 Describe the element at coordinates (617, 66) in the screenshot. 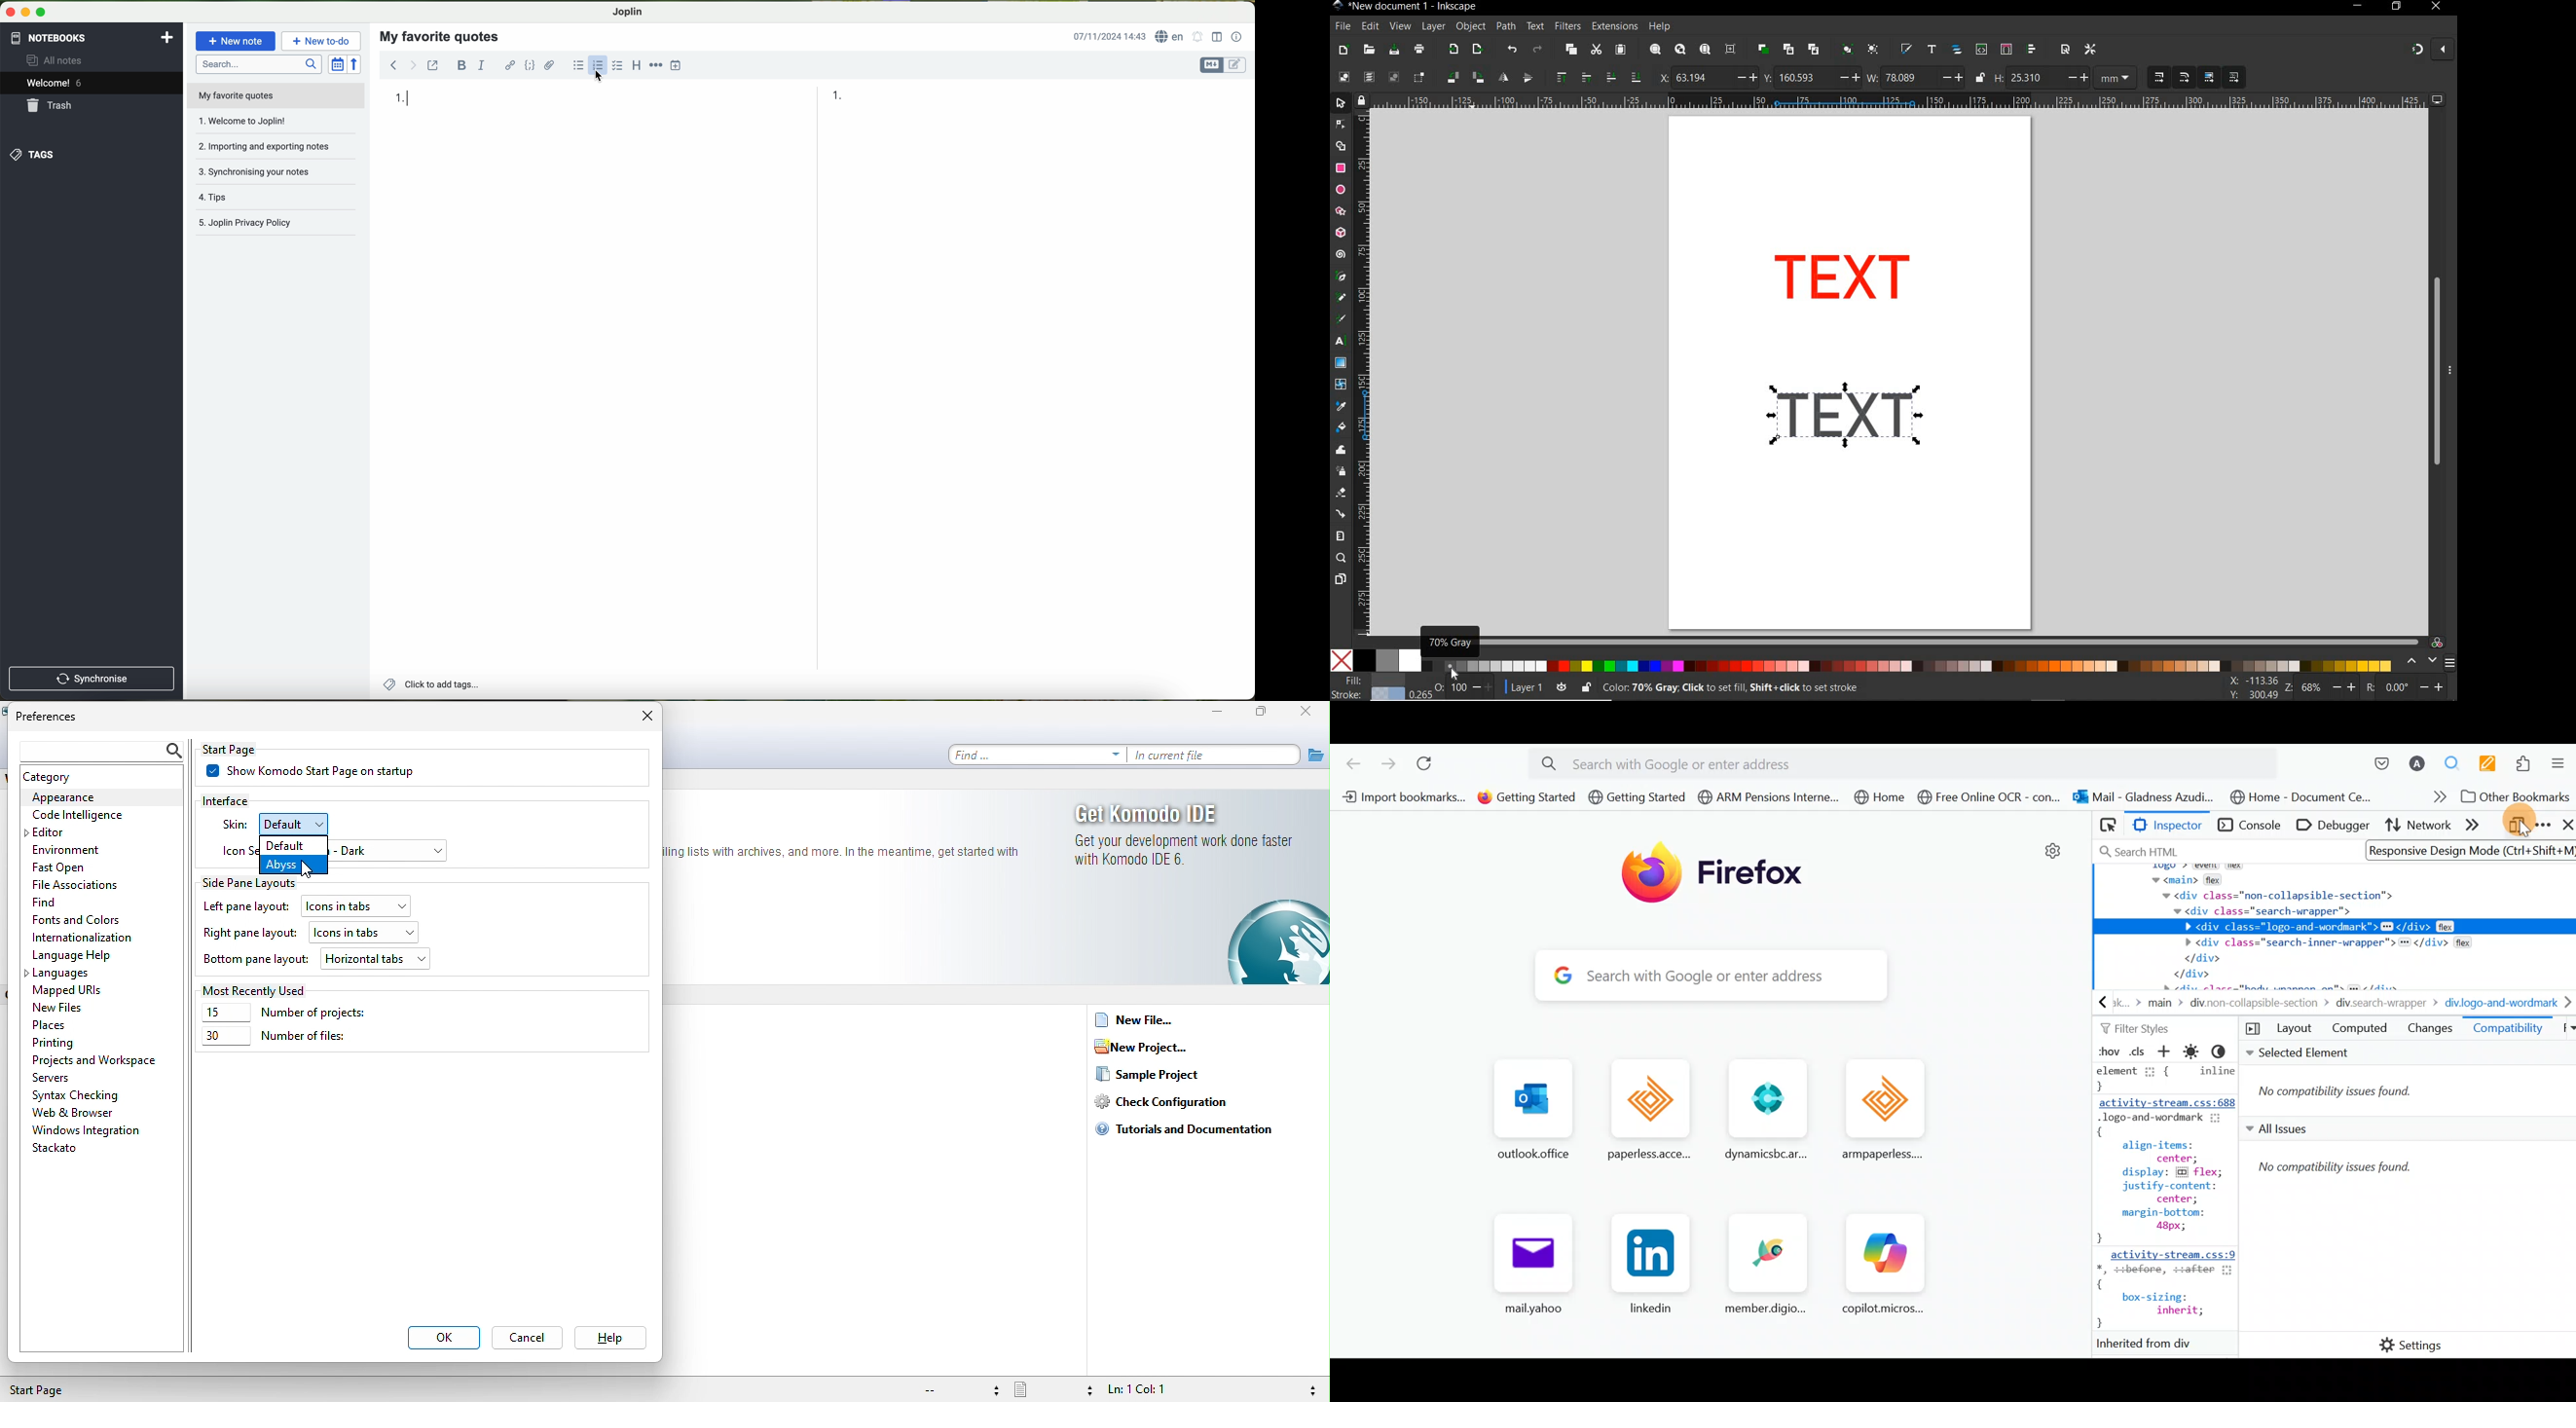

I see `checkbox` at that location.